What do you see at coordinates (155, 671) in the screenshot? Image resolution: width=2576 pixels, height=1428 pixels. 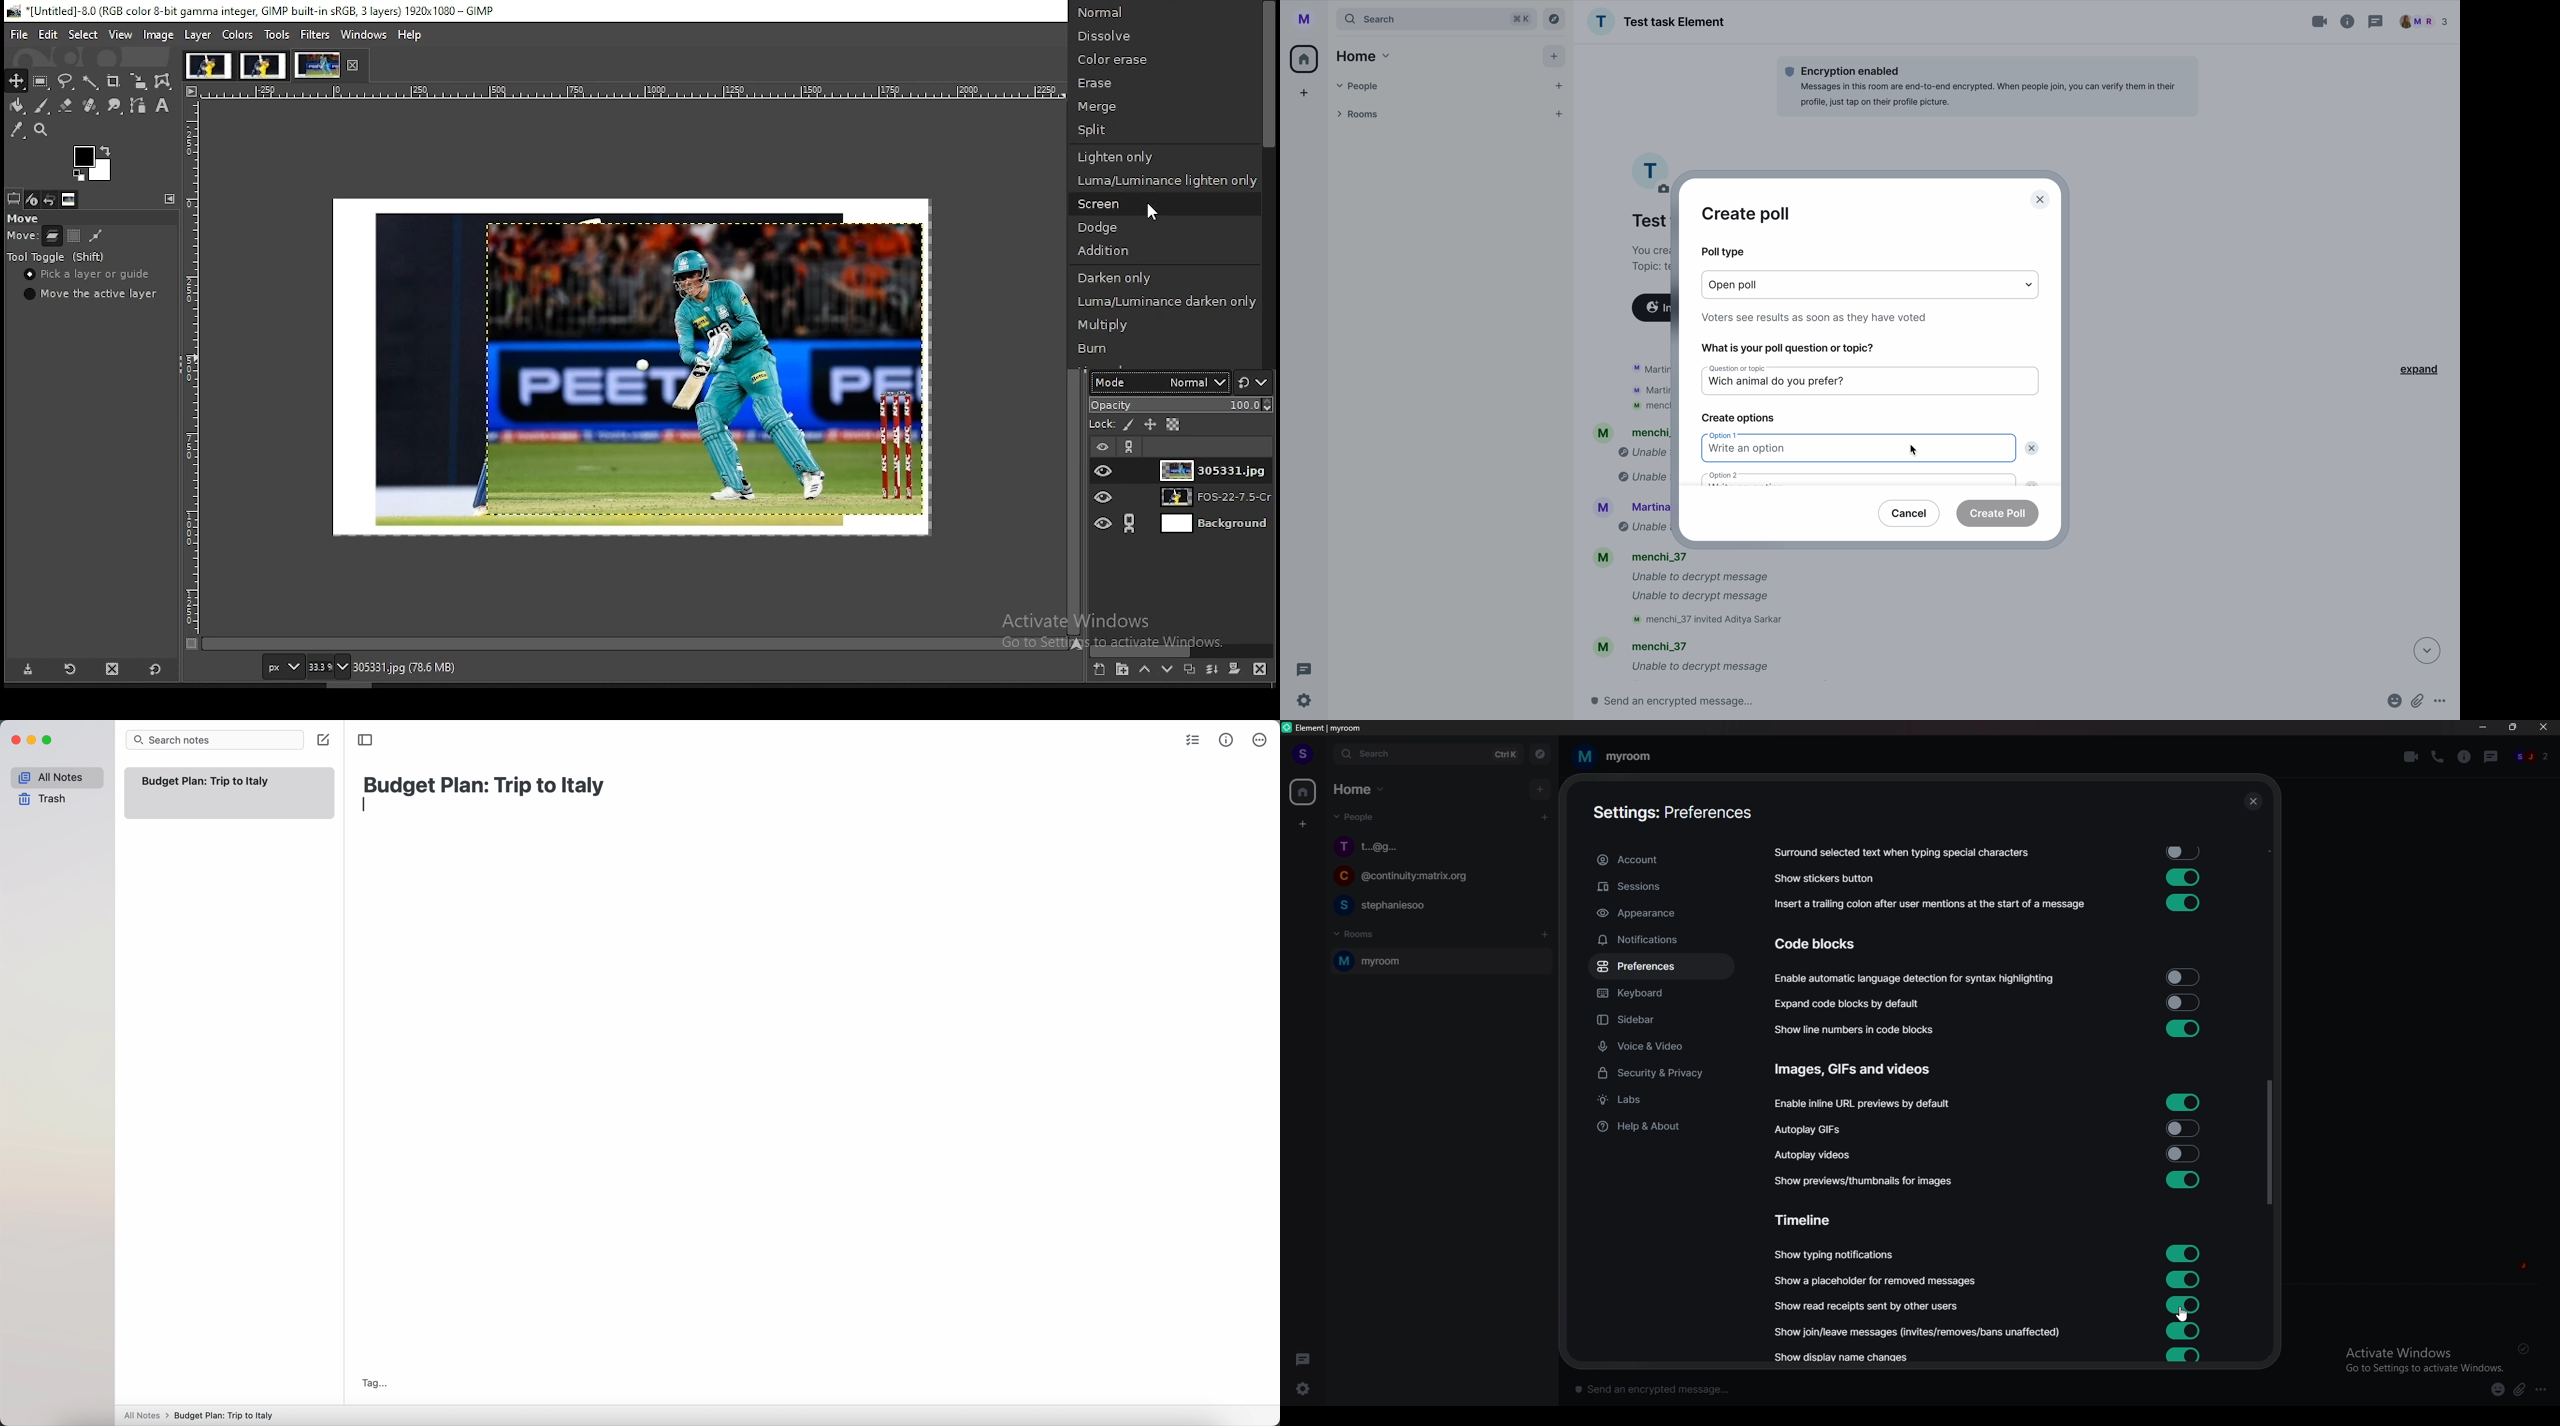 I see `reset to defaults` at bounding box center [155, 671].